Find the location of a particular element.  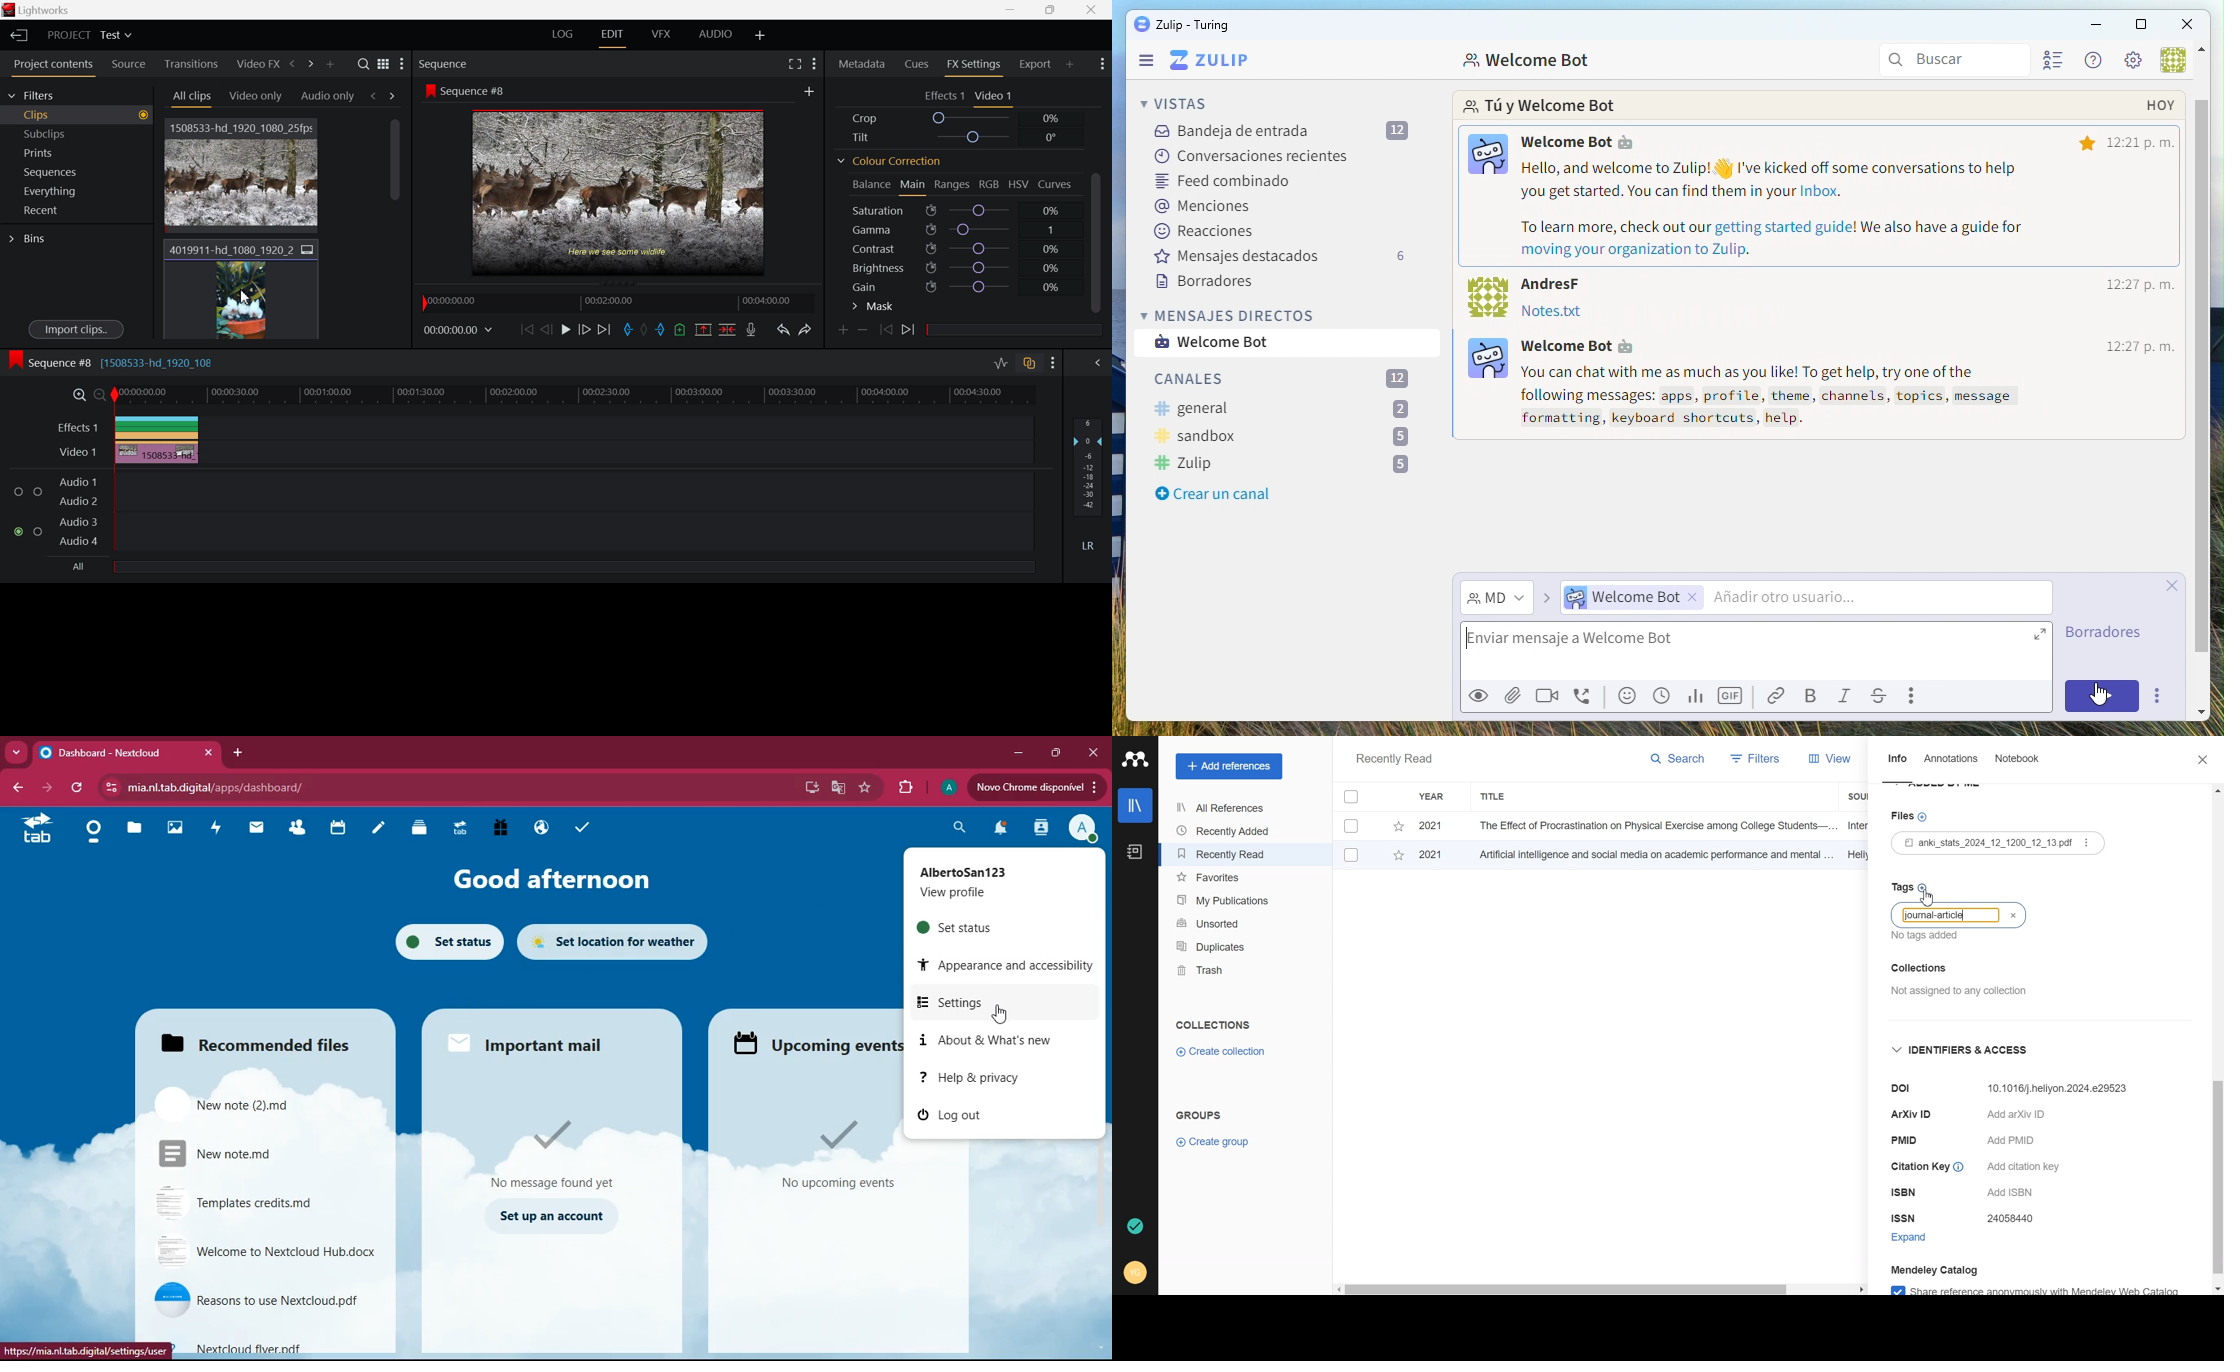

set location is located at coordinates (624, 941).